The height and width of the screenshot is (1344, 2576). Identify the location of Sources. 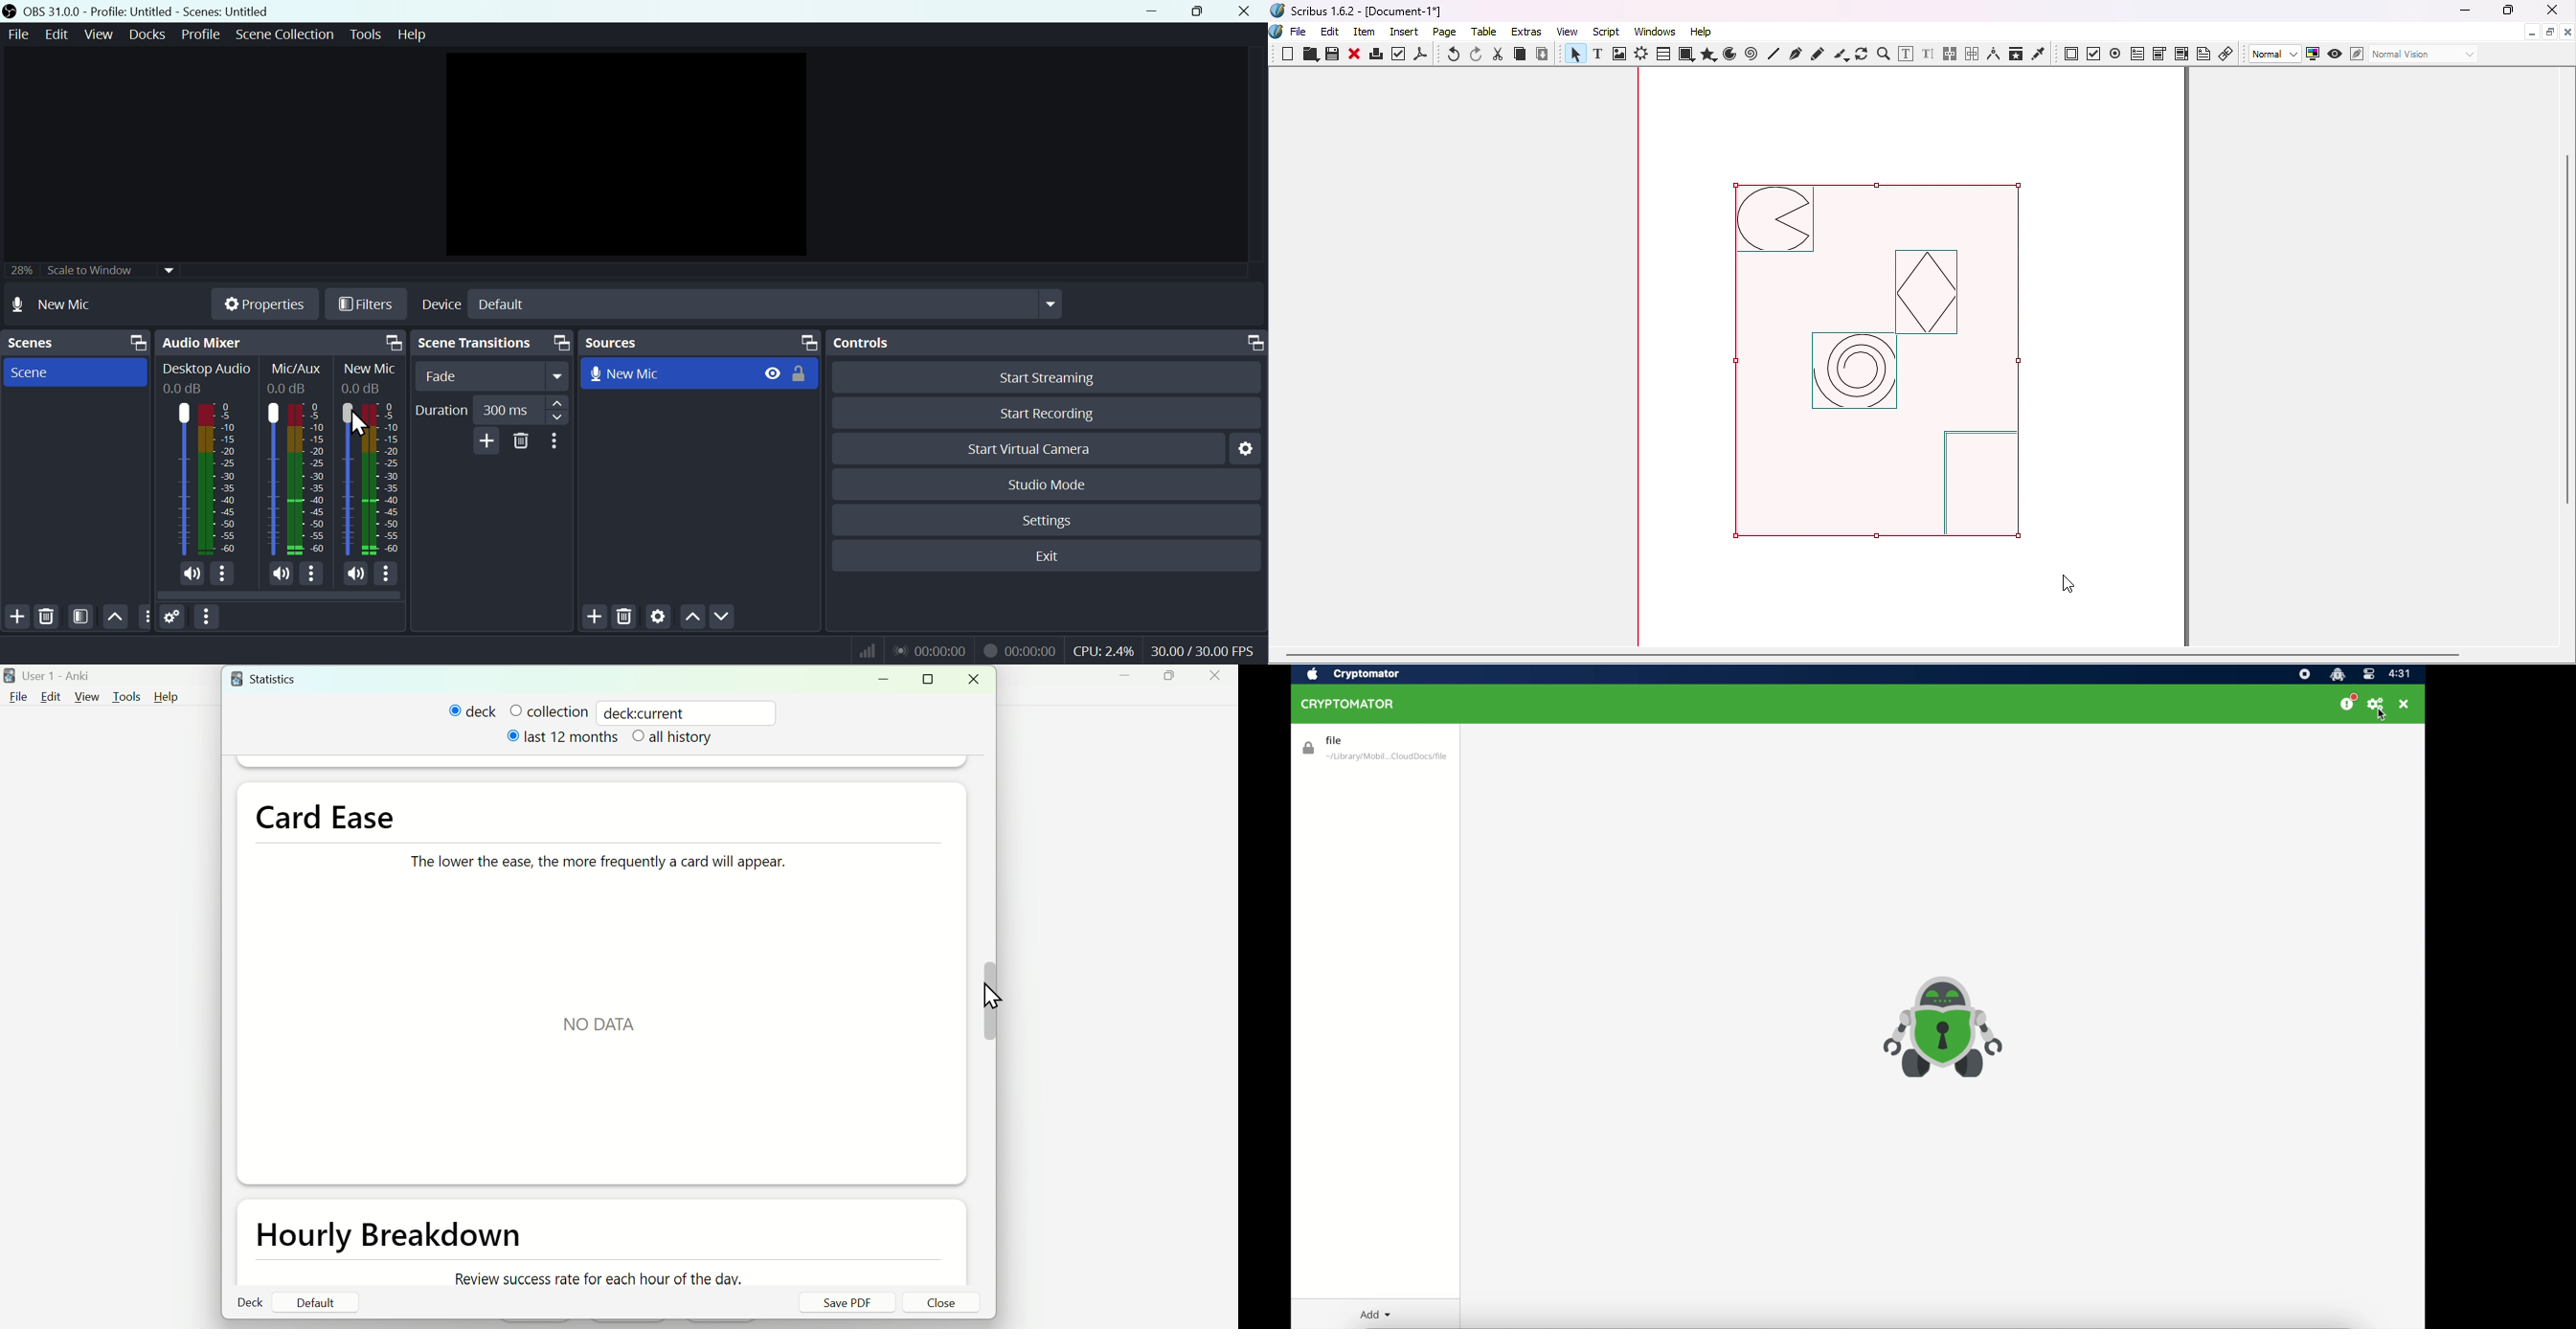
(700, 342).